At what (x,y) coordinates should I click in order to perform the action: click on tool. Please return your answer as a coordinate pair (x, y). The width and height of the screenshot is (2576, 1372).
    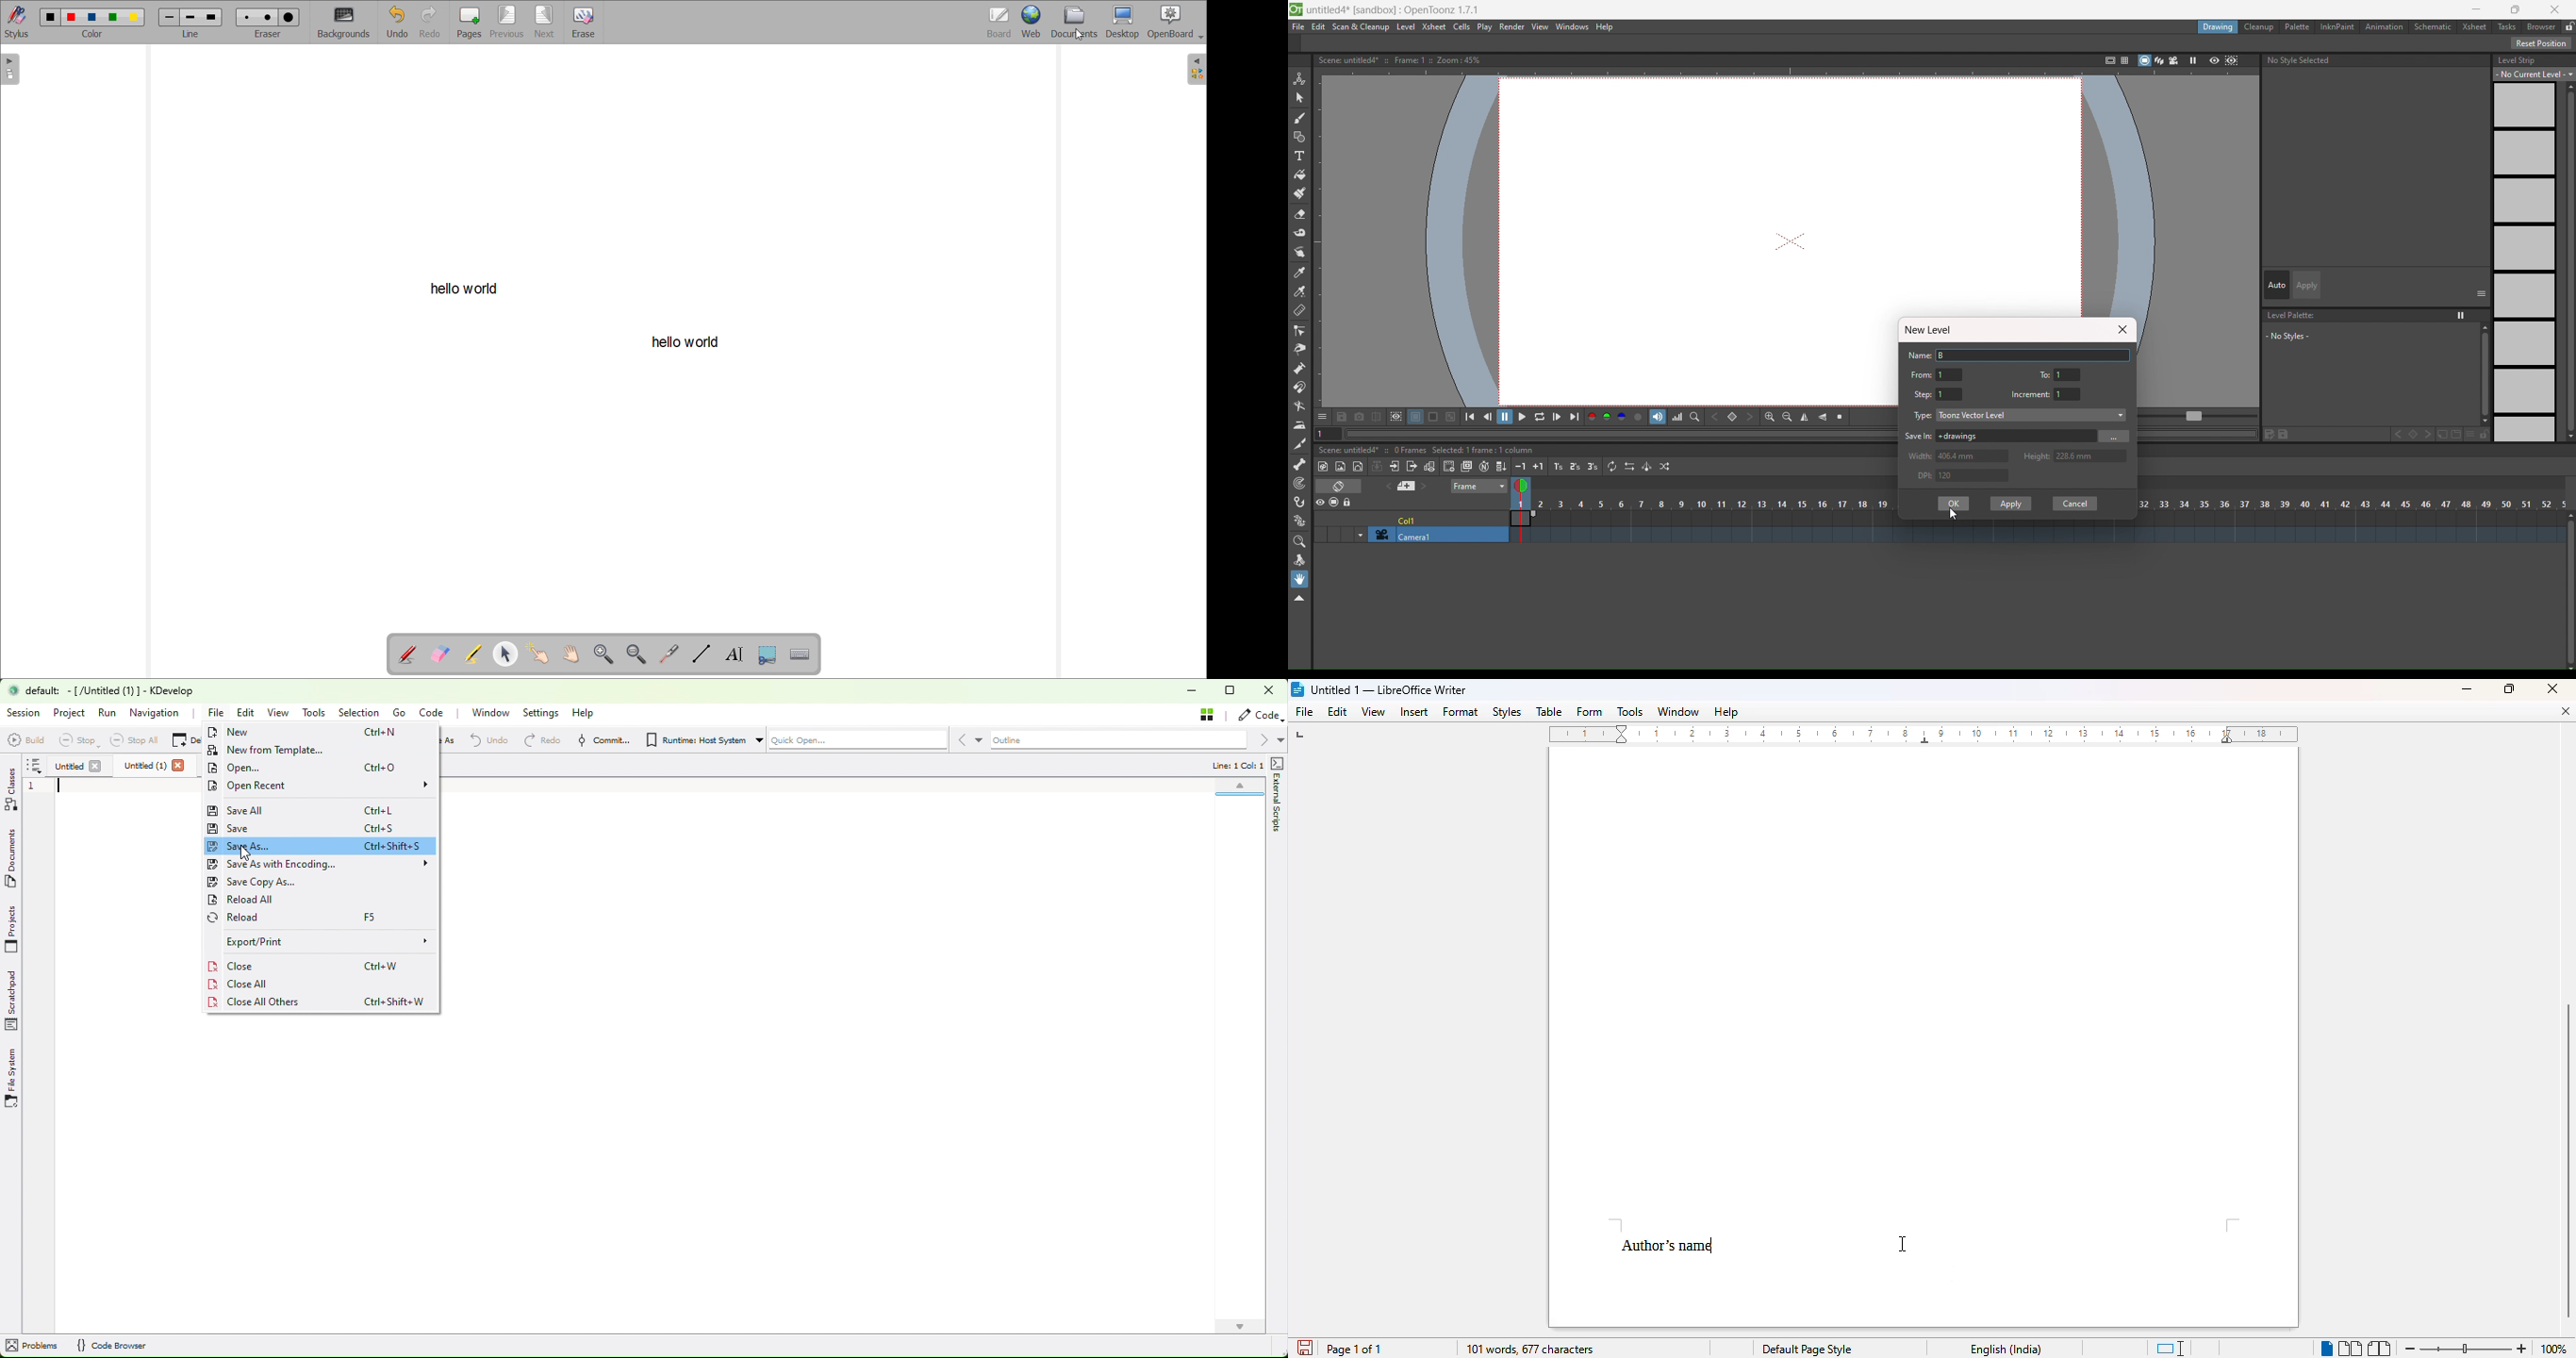
    Looking at the image, I should click on (1376, 415).